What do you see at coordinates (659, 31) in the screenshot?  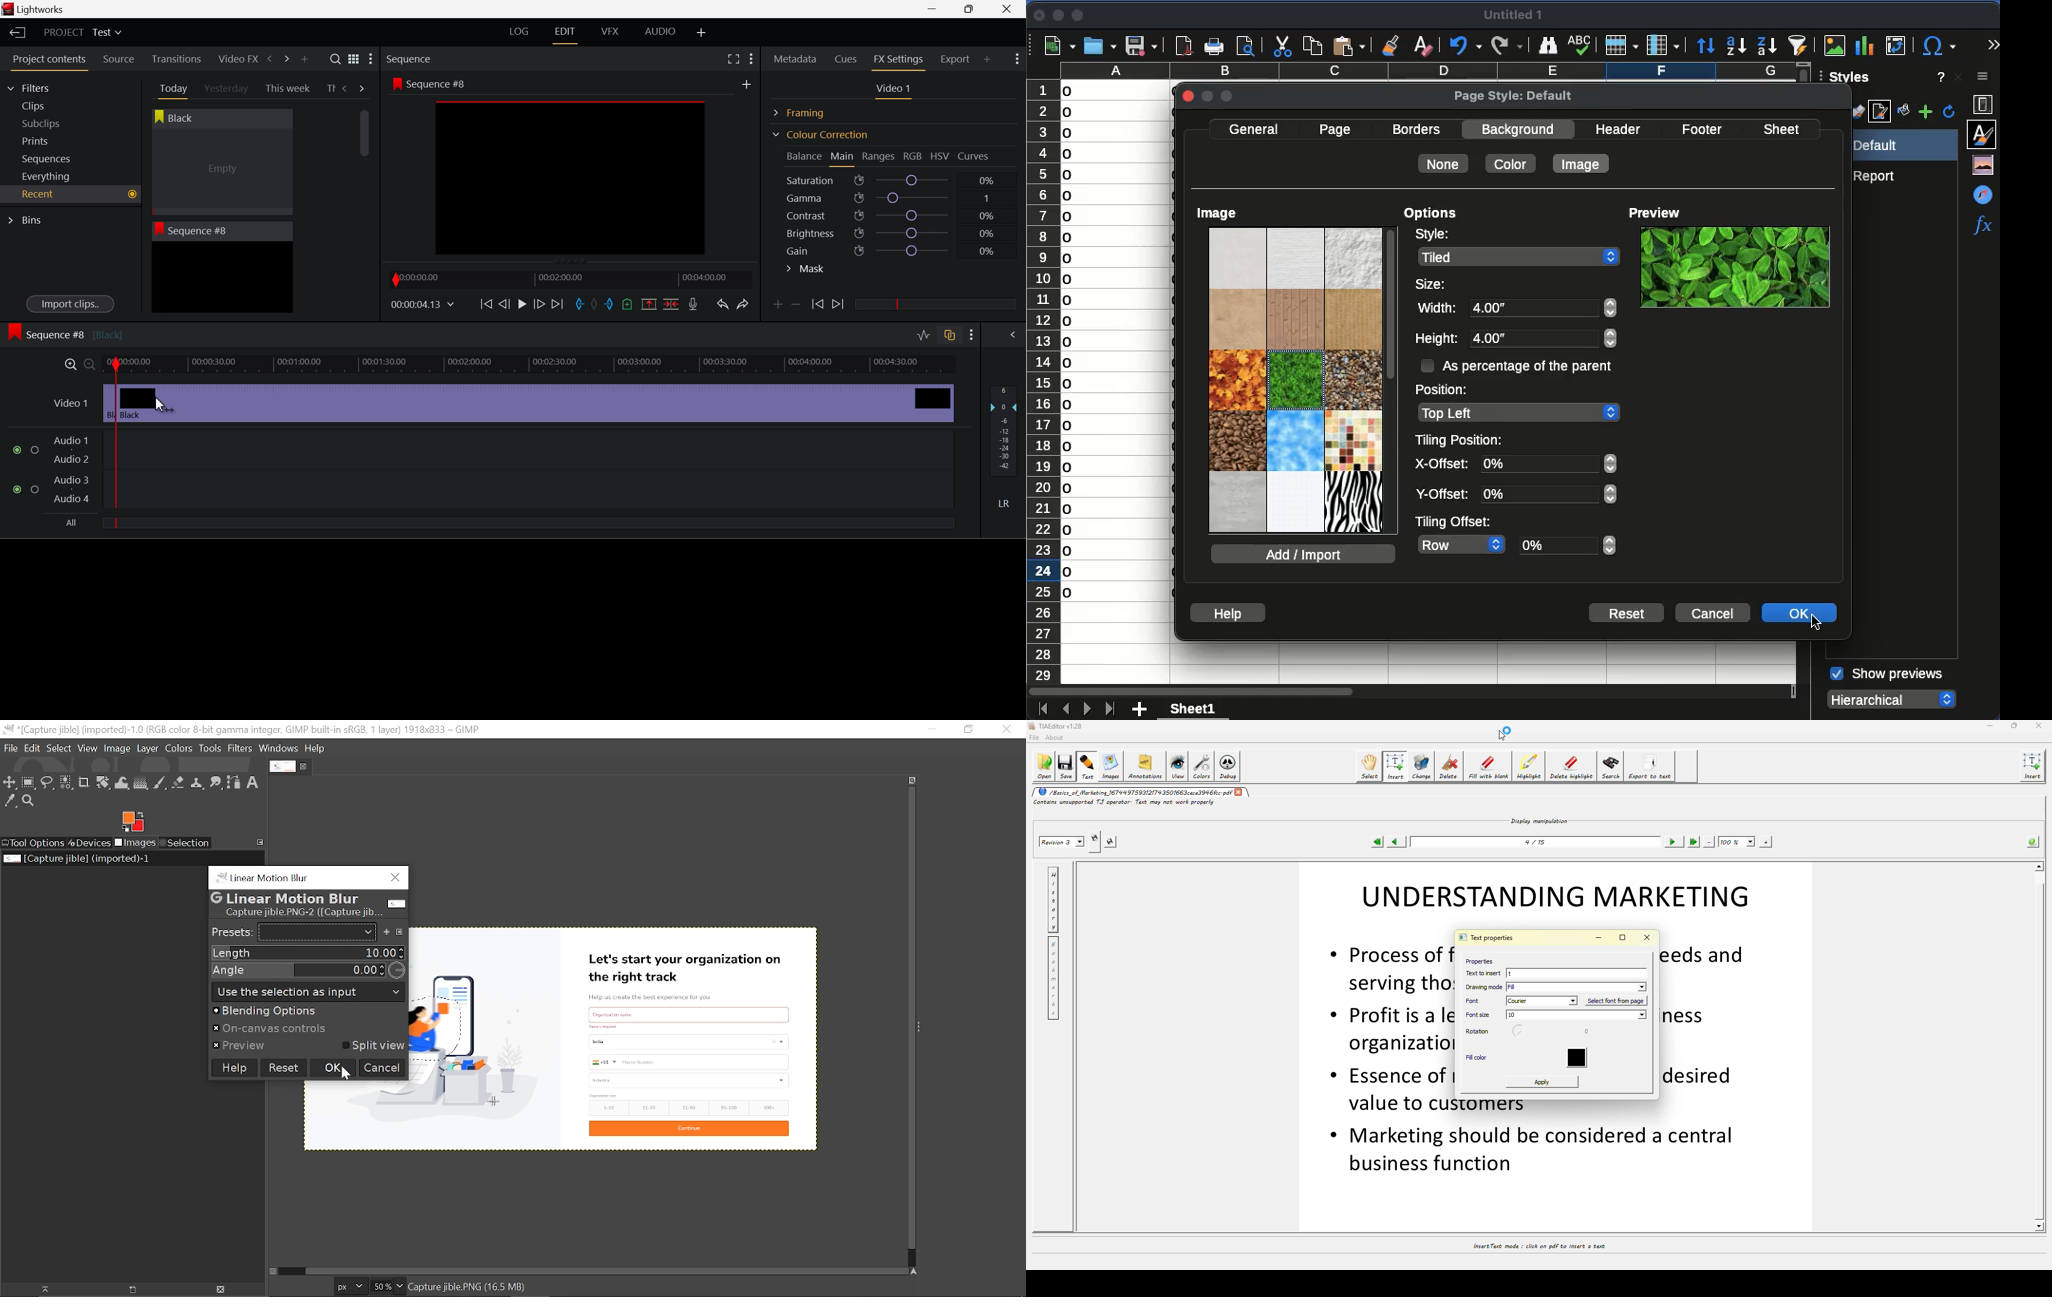 I see `AUDIO Layout` at bounding box center [659, 31].